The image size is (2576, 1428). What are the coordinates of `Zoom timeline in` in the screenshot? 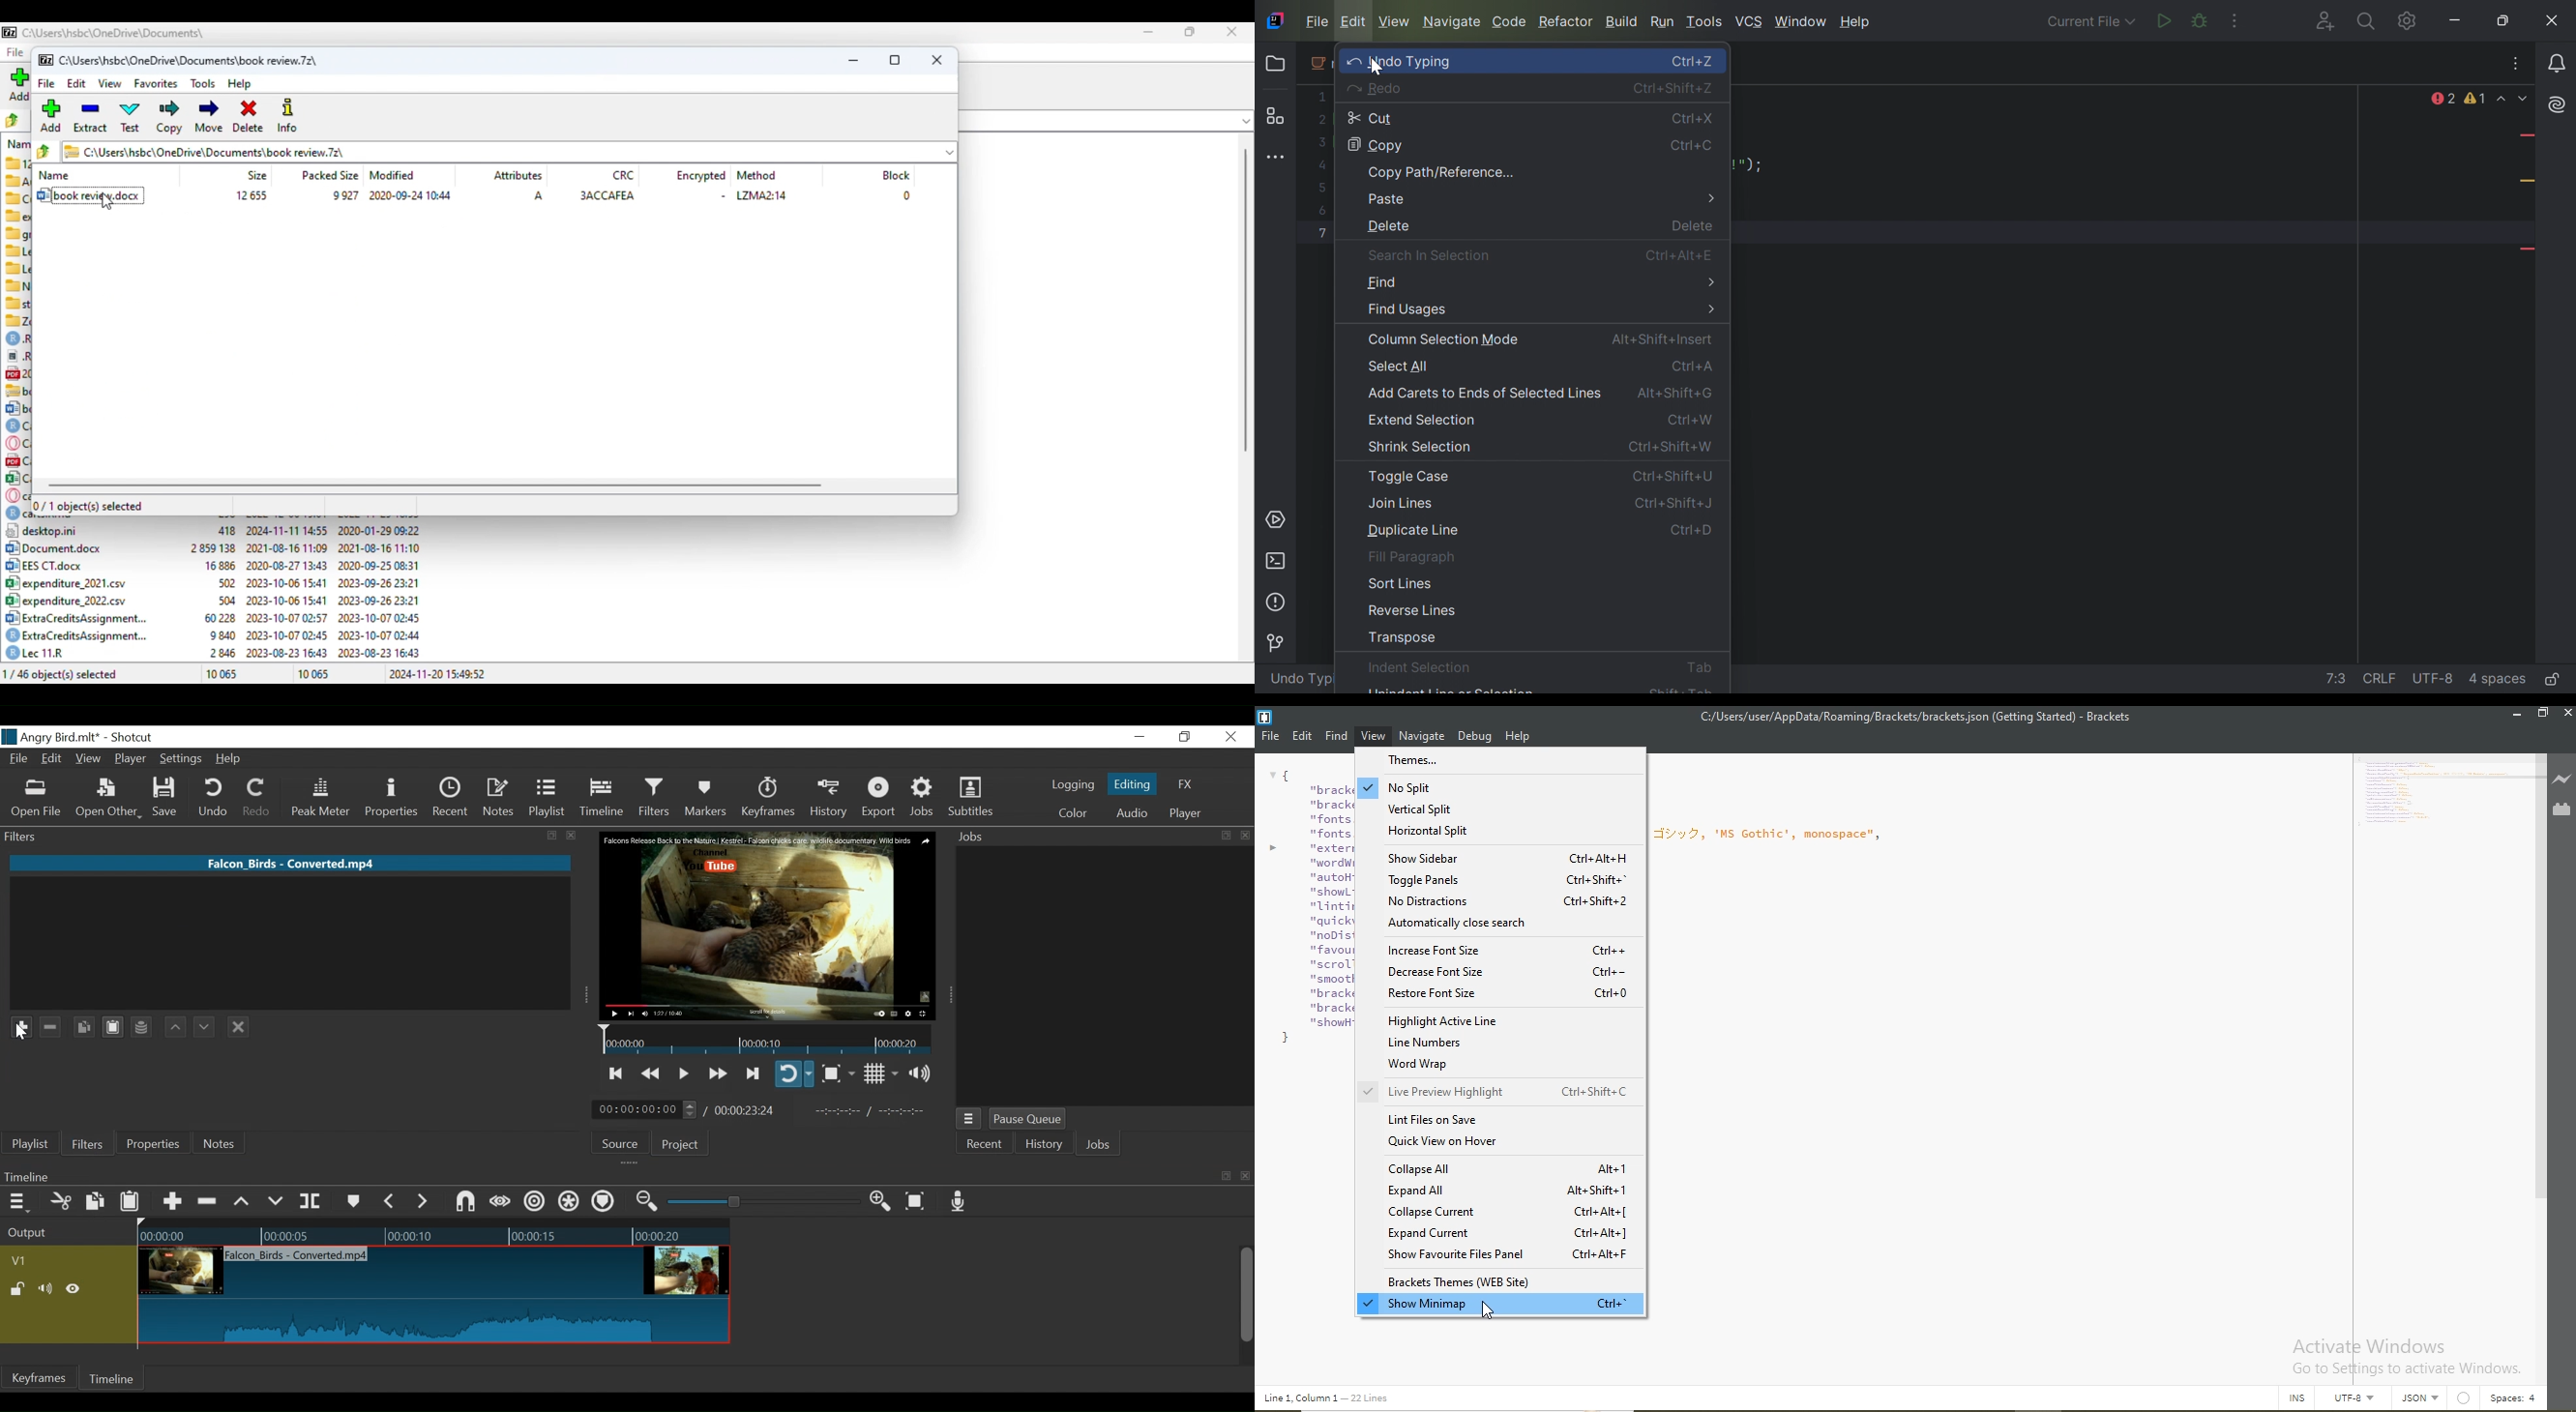 It's located at (885, 1202).